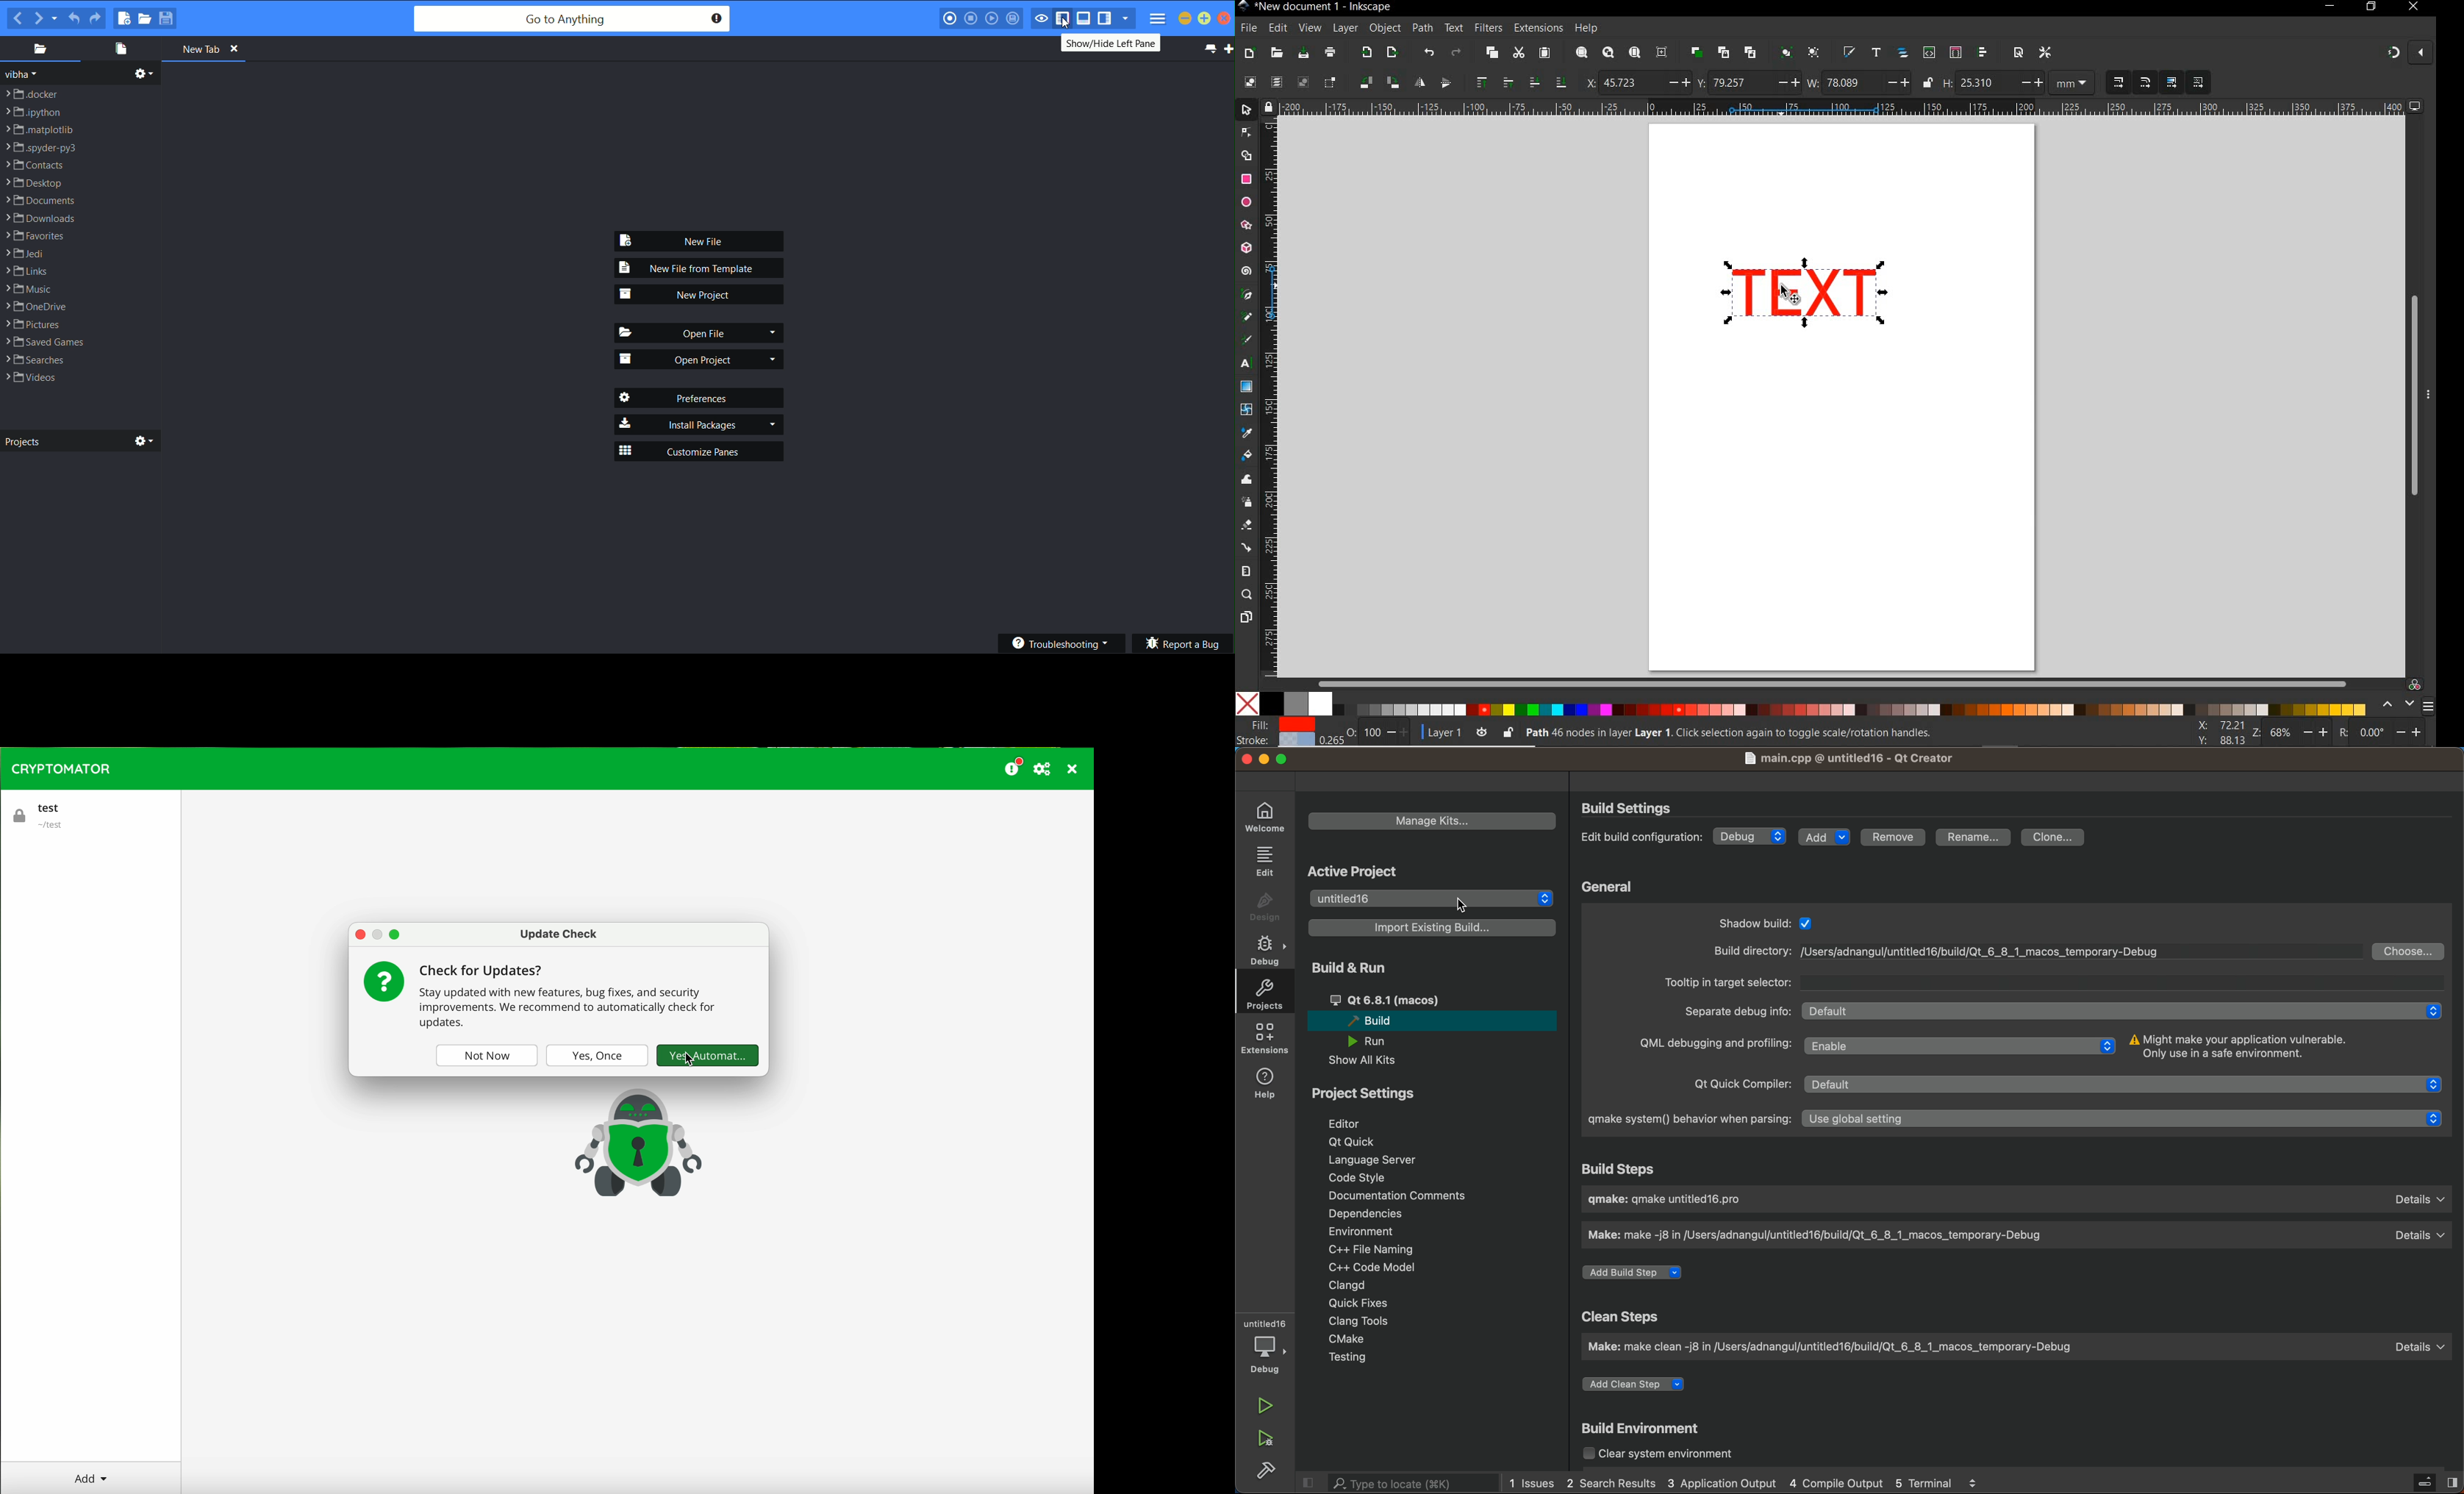 Image resolution: width=2464 pixels, height=1512 pixels. Describe the element at coordinates (1955, 52) in the screenshot. I see `OPEN SELECTORS` at that location.